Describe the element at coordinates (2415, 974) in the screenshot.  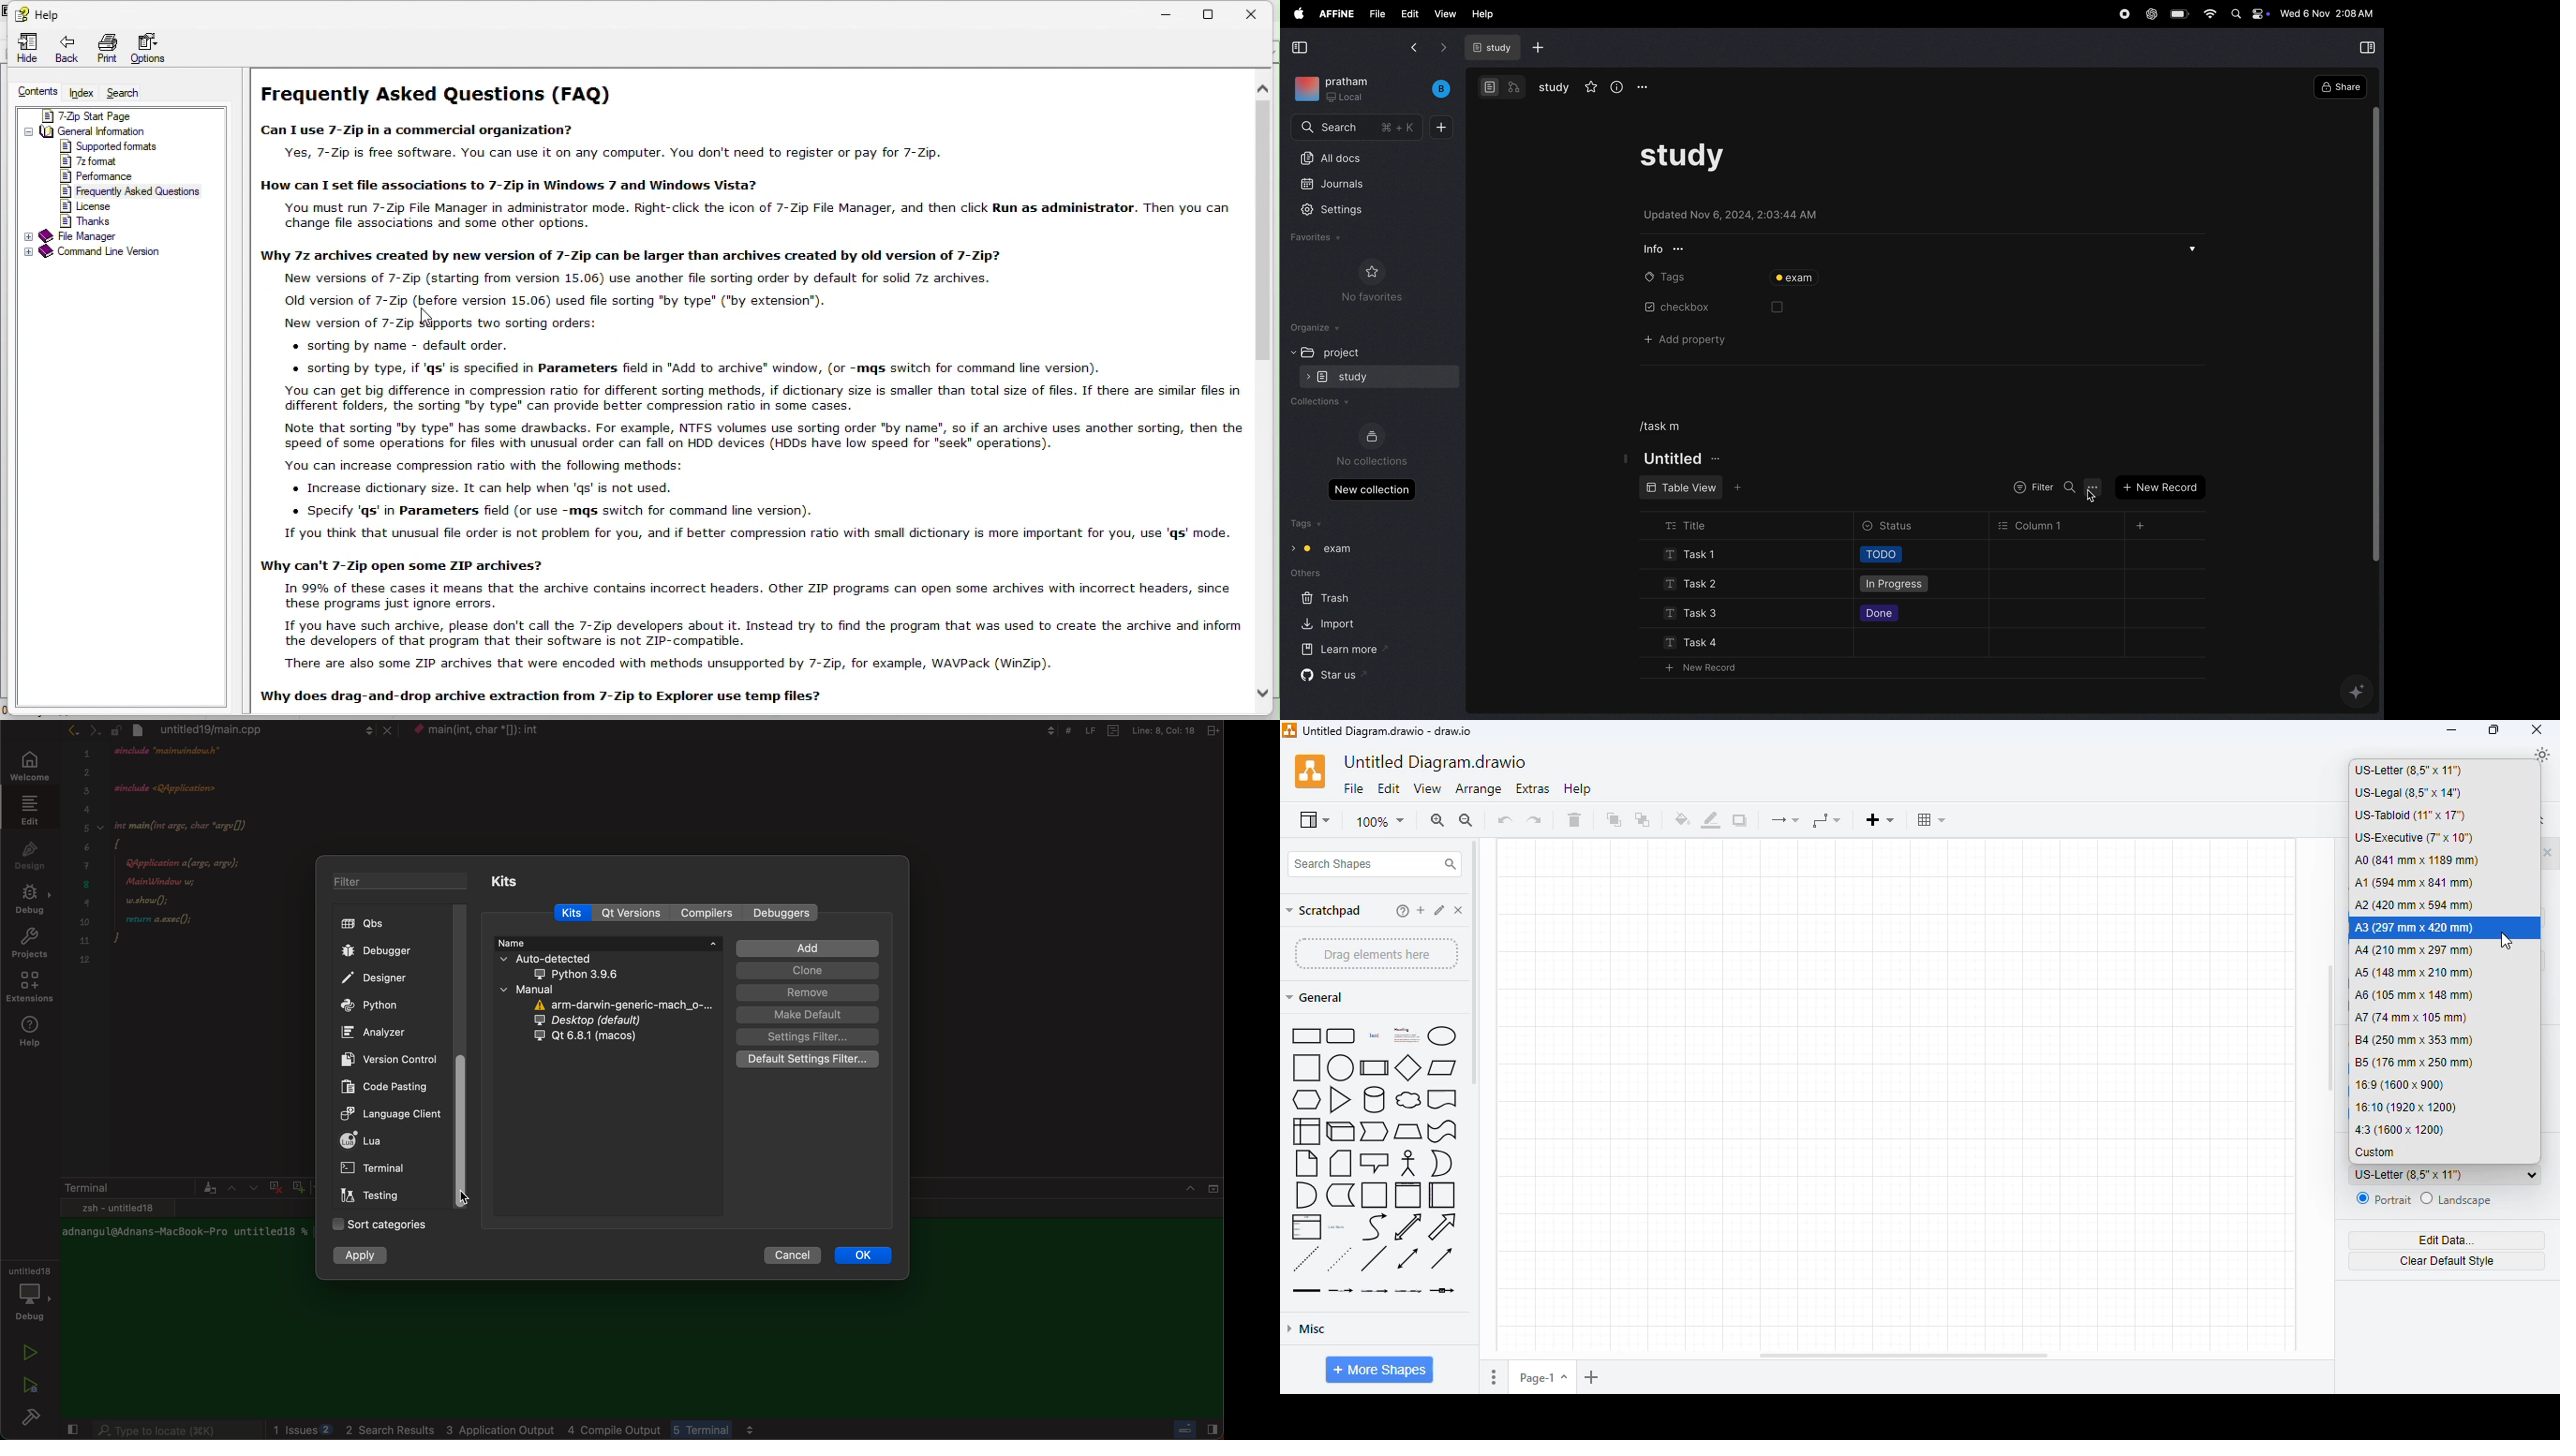
I see `A5` at that location.